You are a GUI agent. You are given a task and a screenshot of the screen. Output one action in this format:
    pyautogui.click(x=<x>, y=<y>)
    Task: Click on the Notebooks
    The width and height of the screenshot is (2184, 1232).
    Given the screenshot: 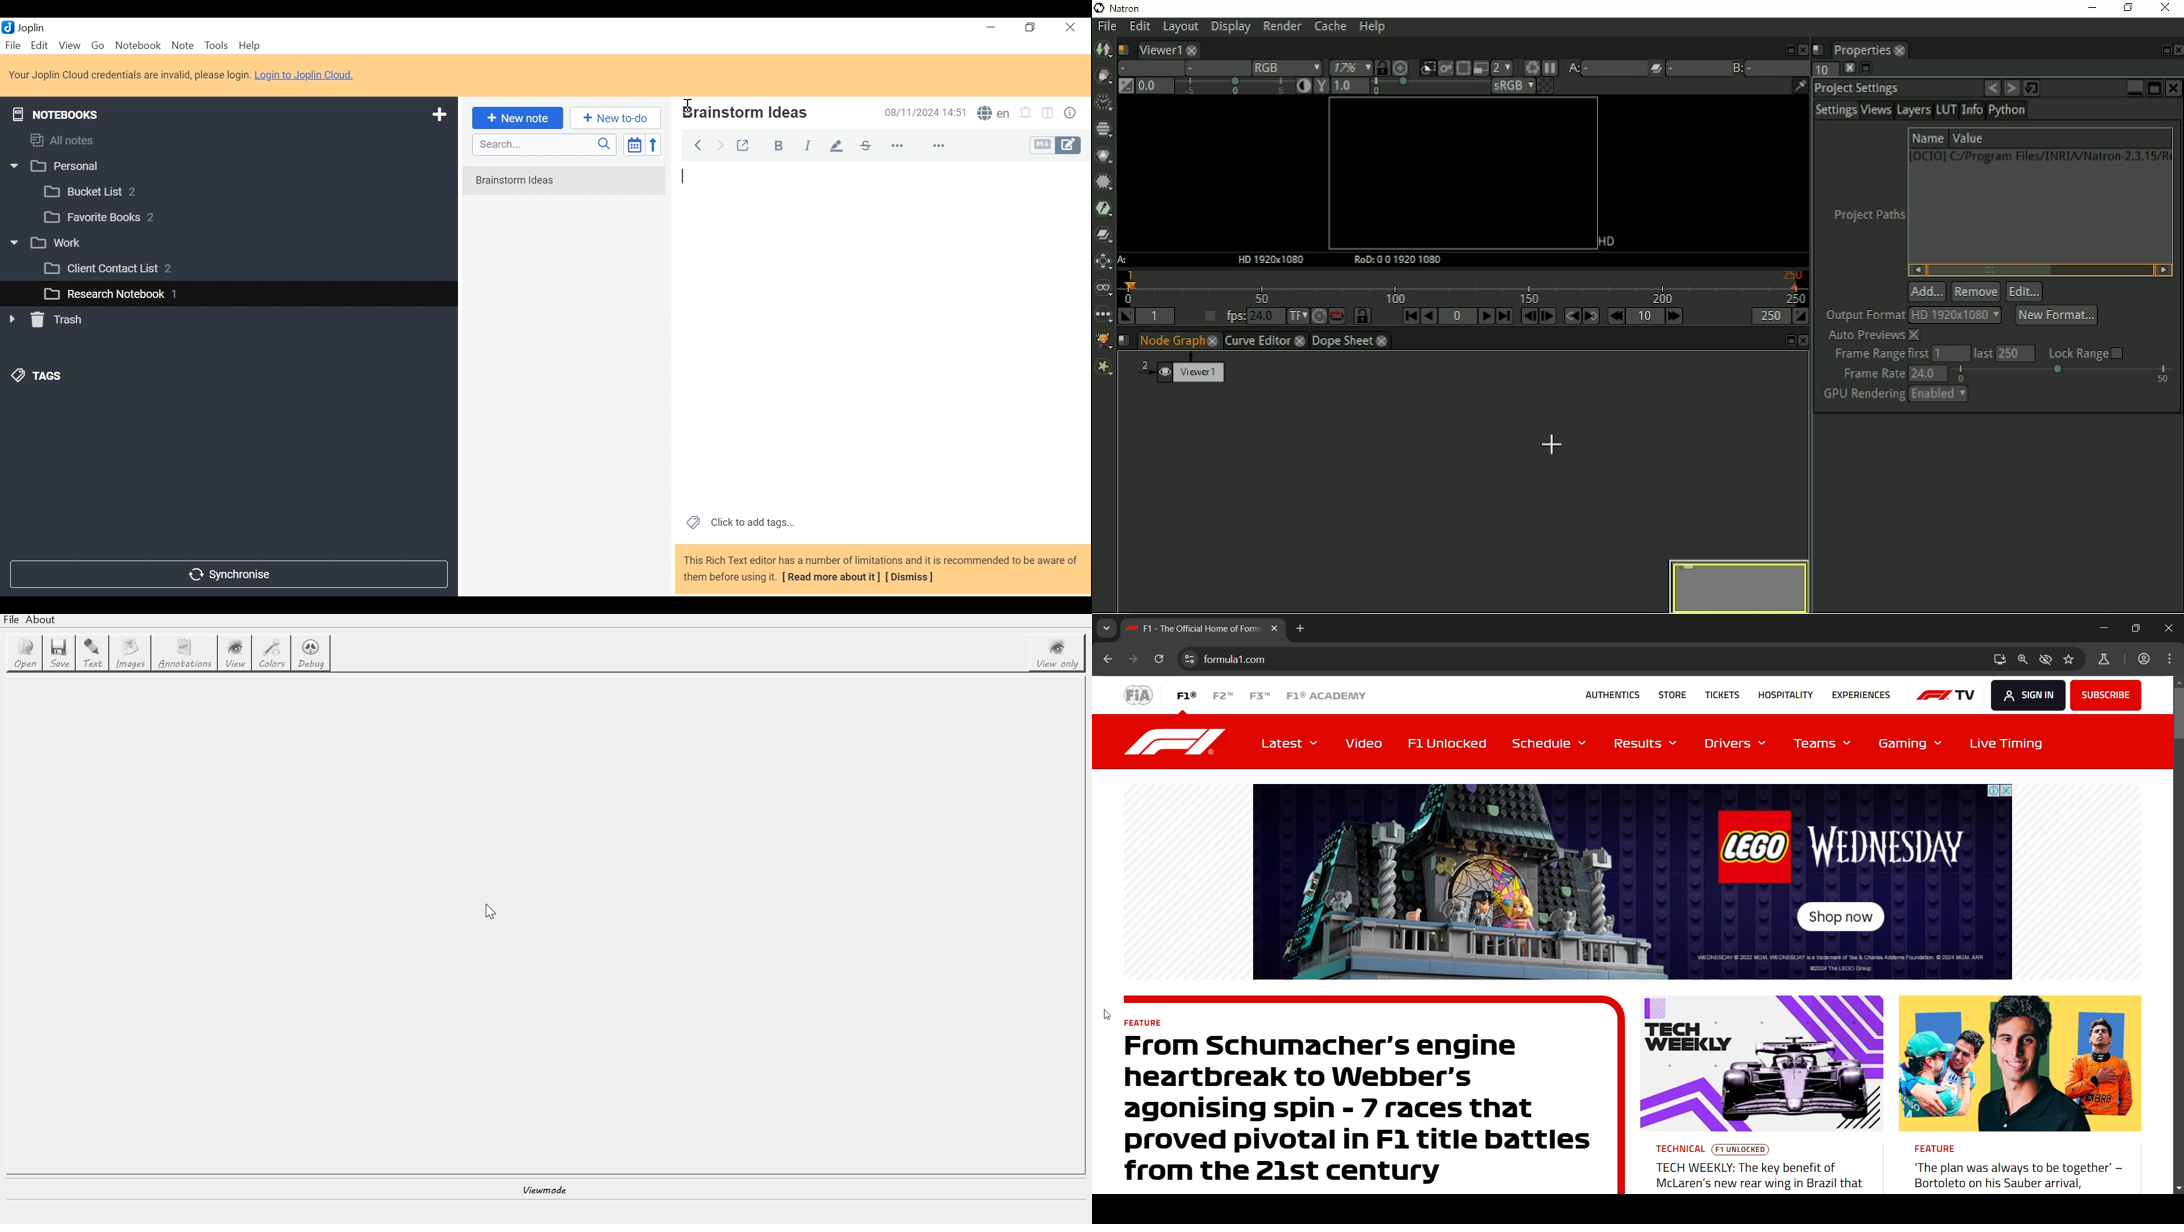 What is the action you would take?
    pyautogui.click(x=64, y=112)
    